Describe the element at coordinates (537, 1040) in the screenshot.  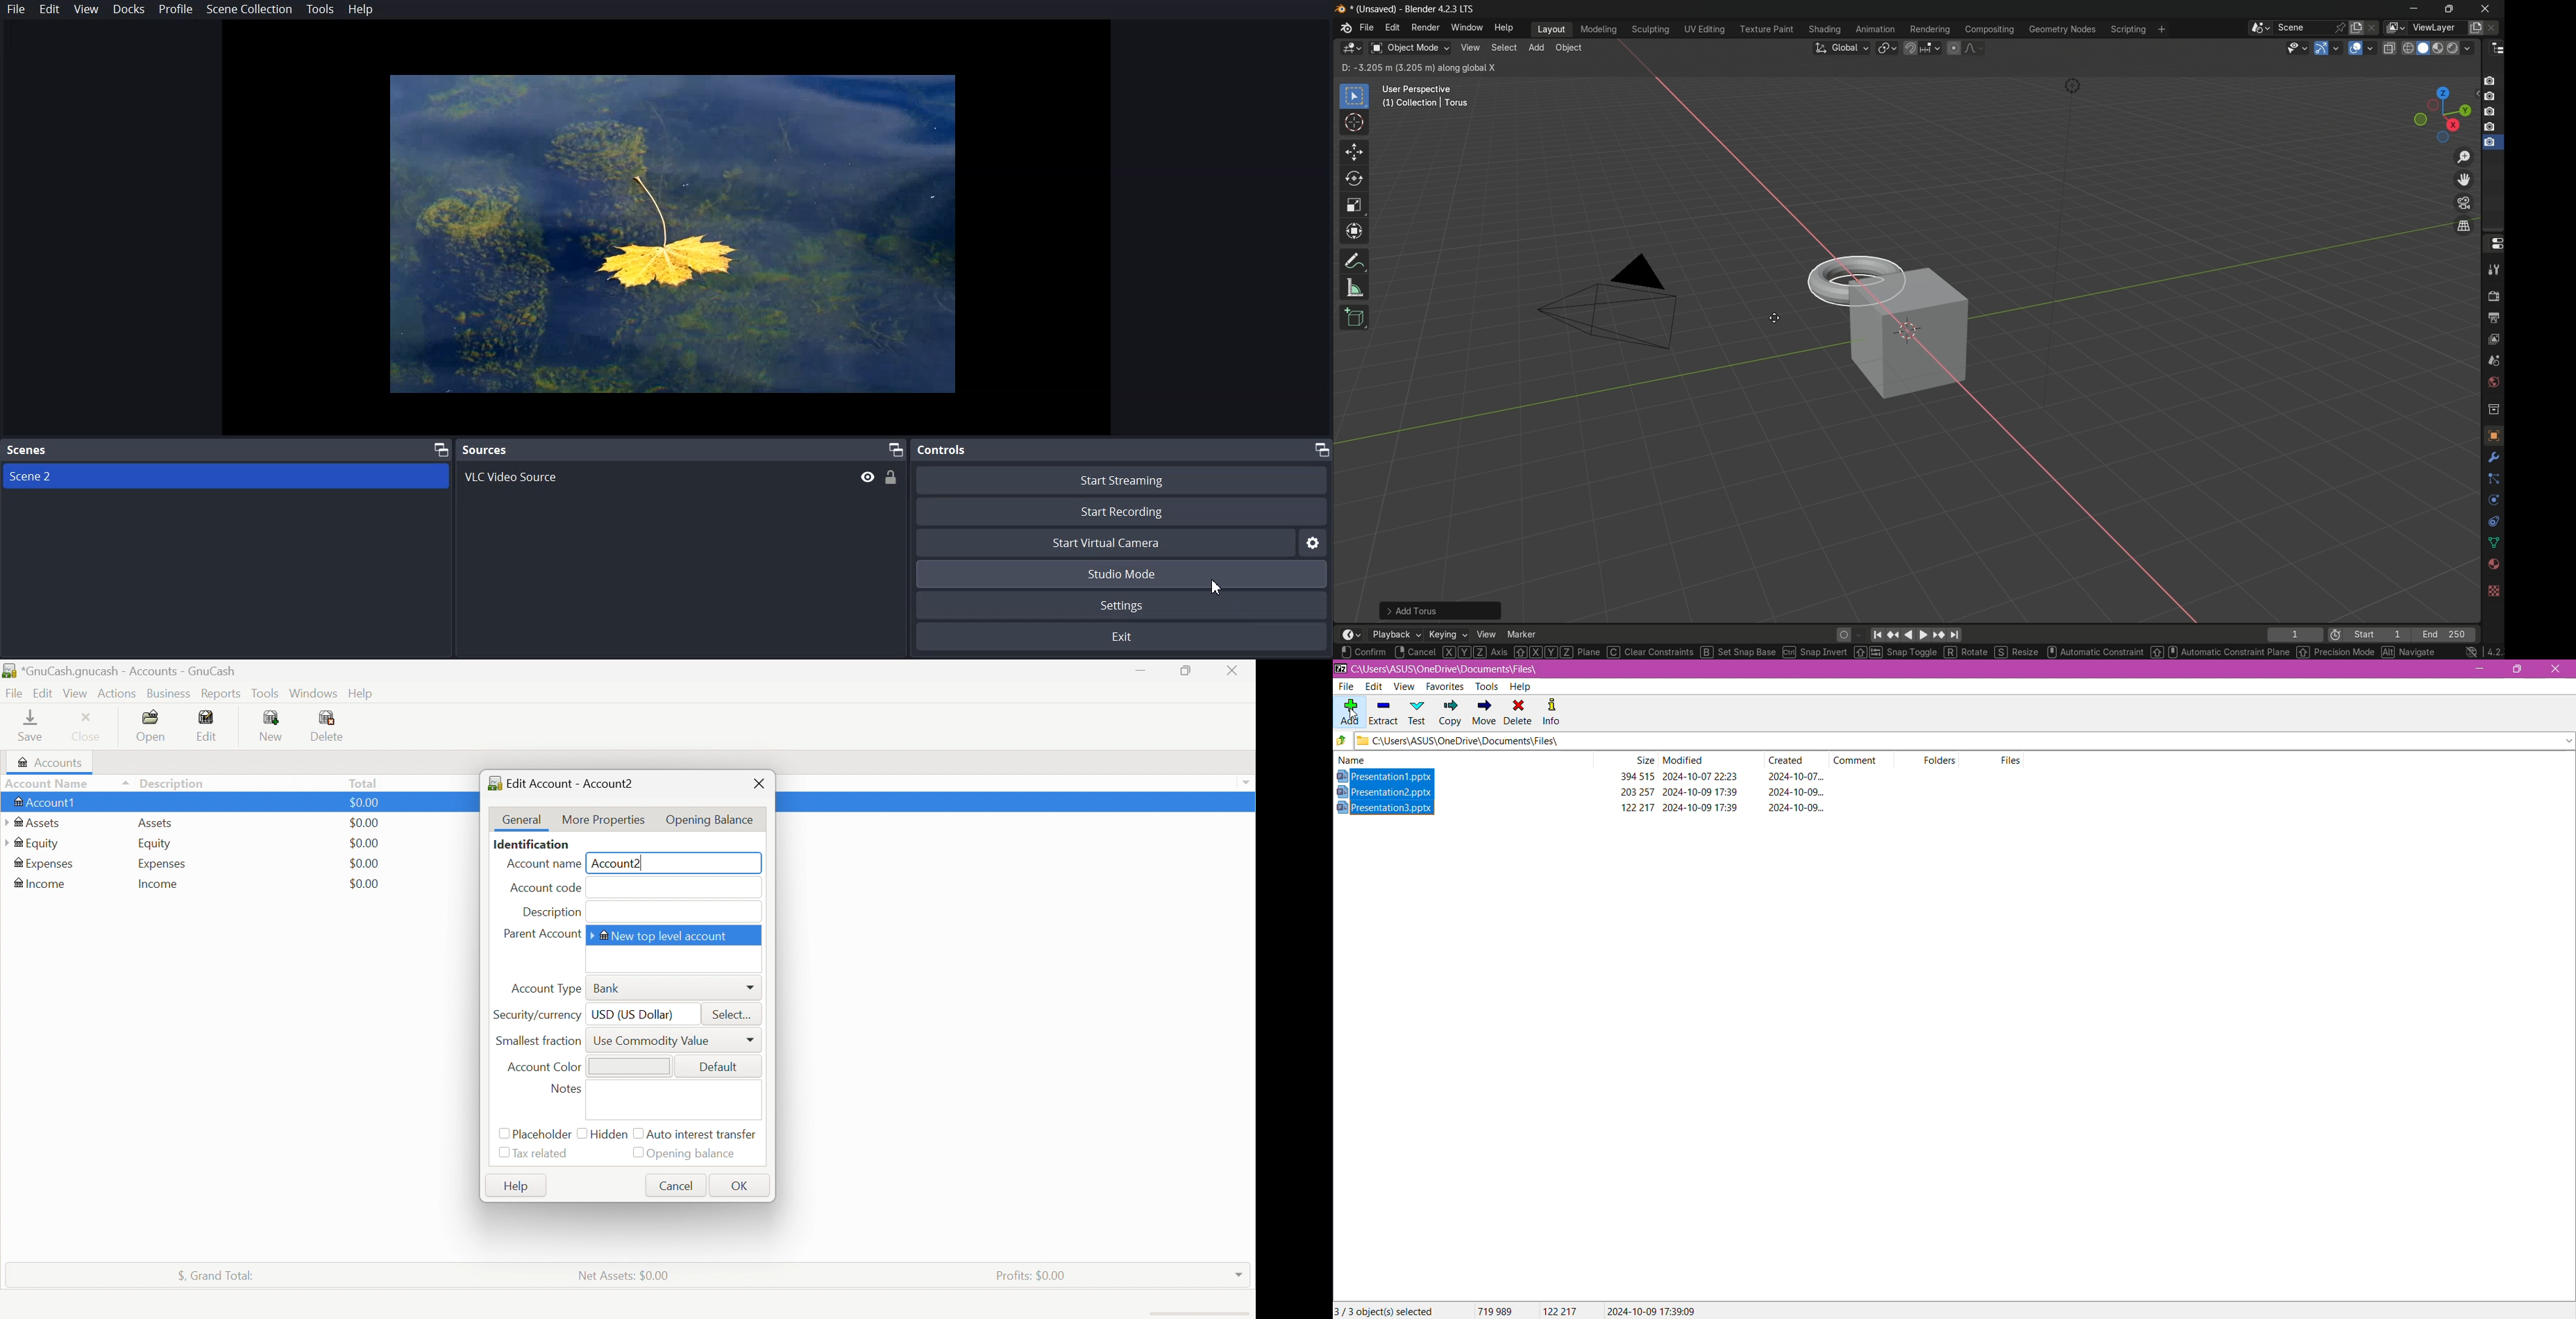
I see `Smallest Fraction` at that location.